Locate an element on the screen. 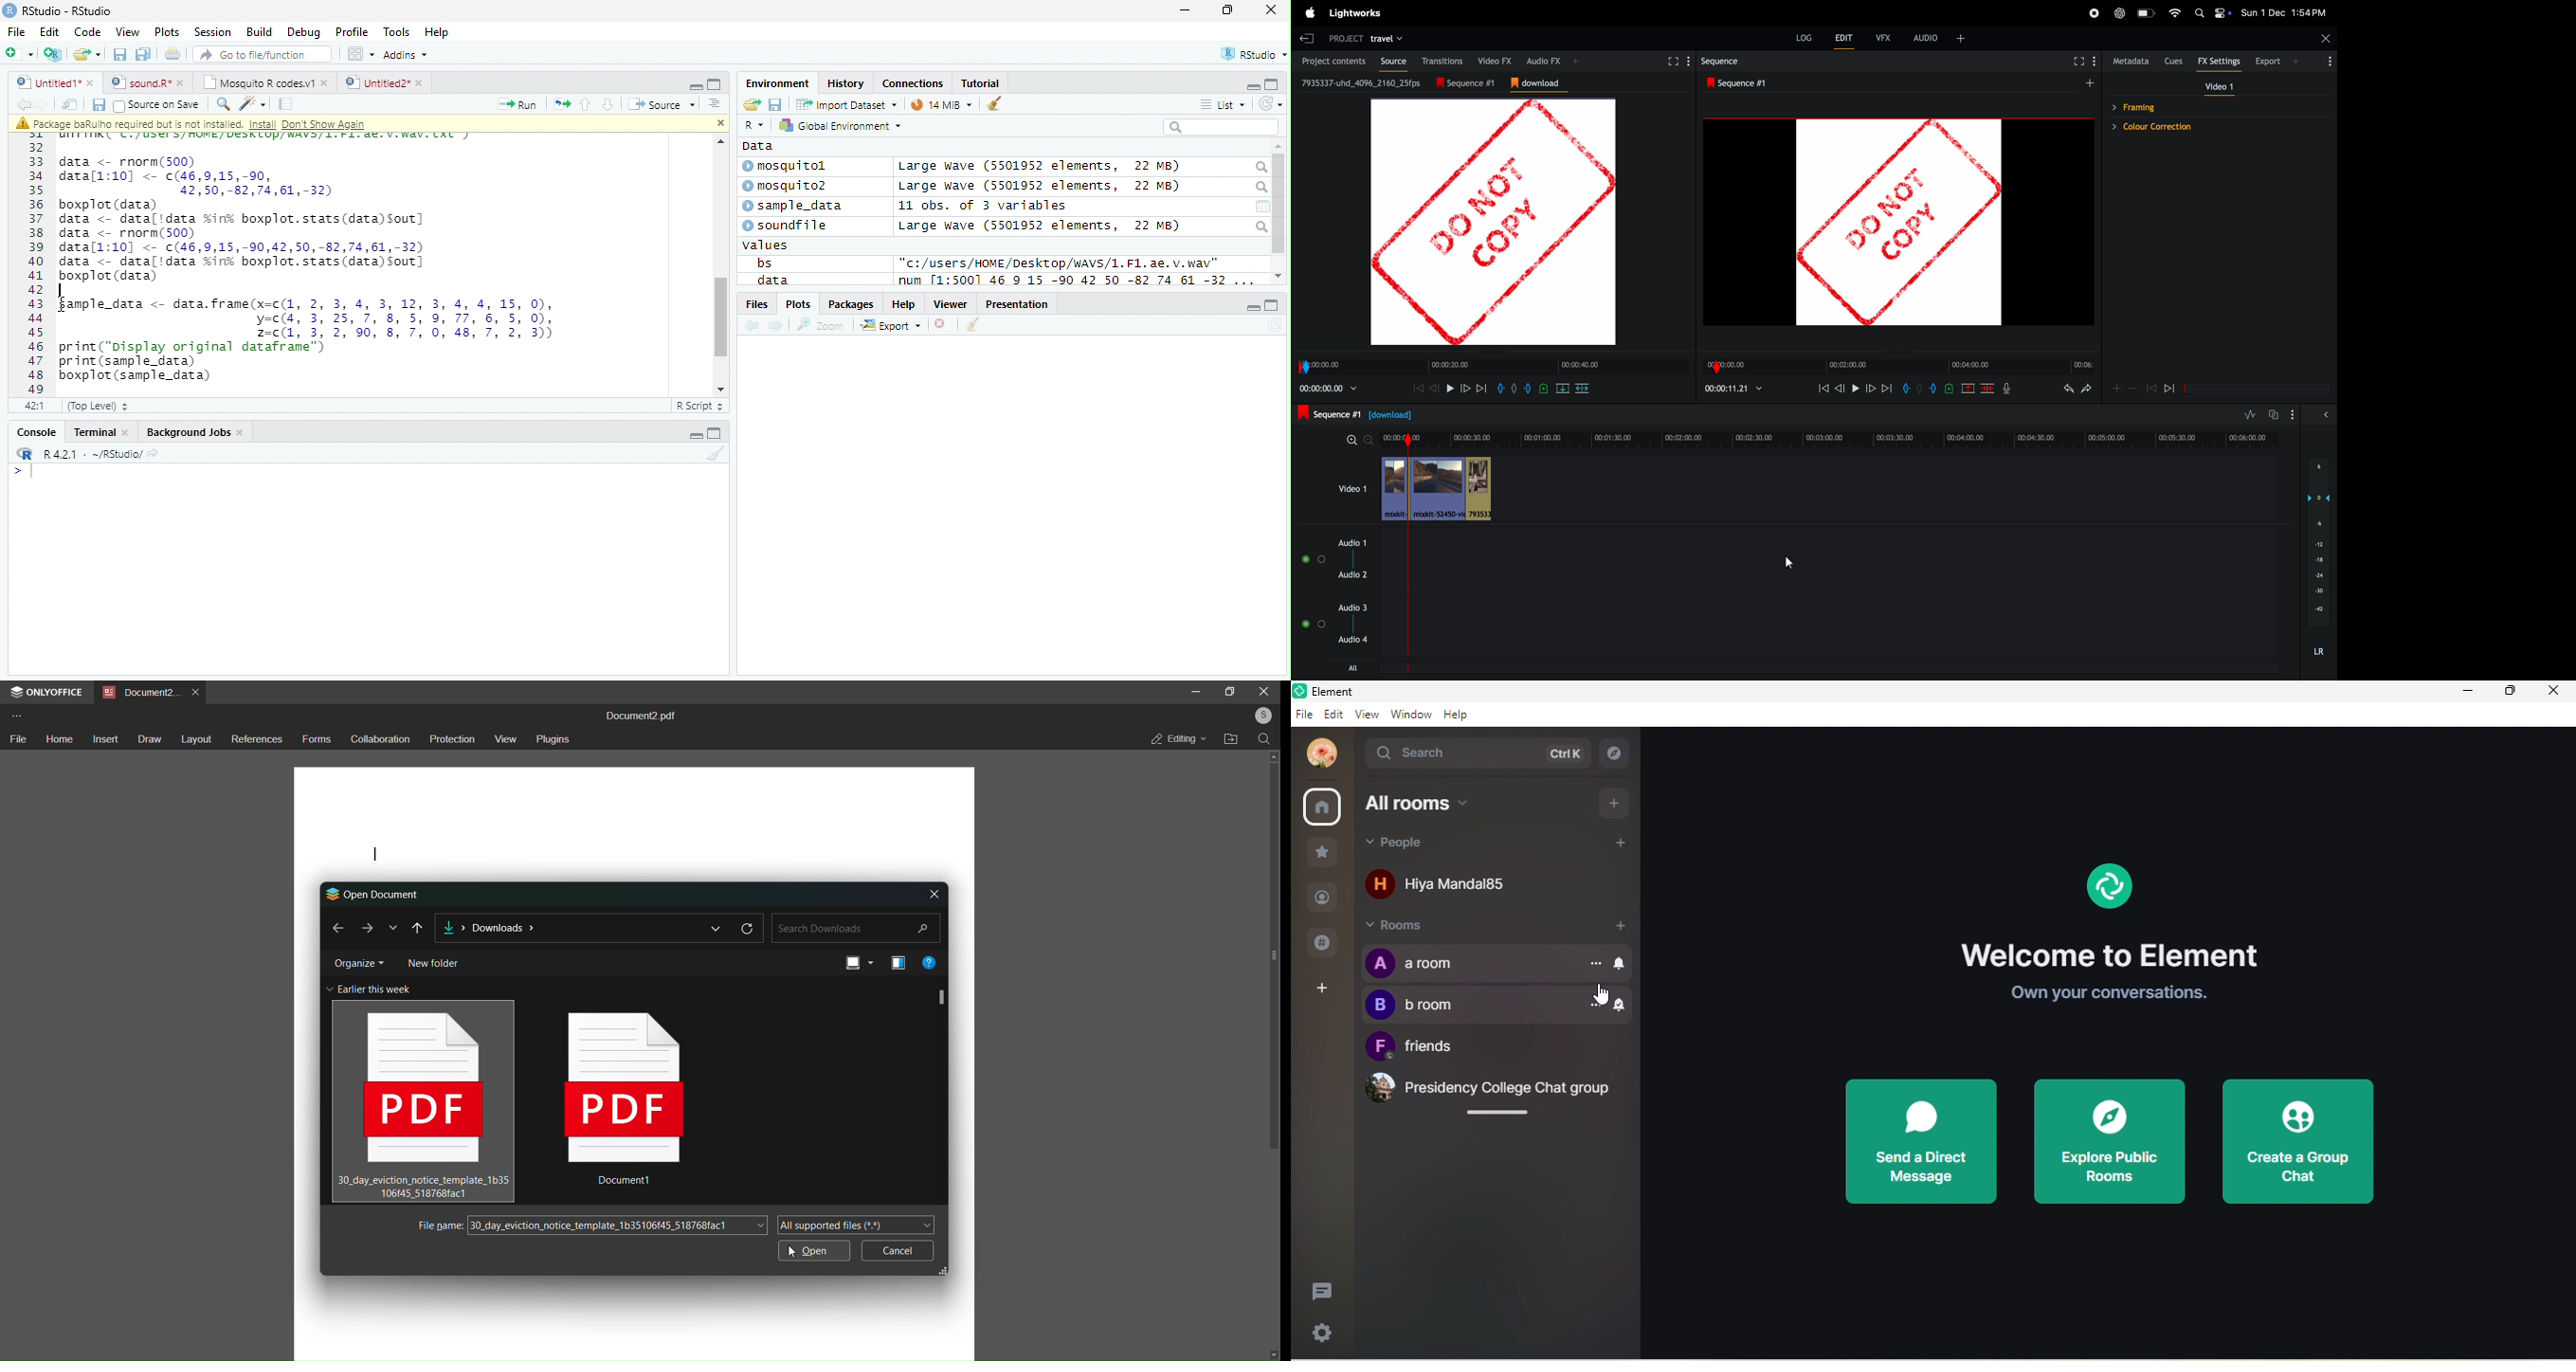  clear workspace is located at coordinates (714, 454).